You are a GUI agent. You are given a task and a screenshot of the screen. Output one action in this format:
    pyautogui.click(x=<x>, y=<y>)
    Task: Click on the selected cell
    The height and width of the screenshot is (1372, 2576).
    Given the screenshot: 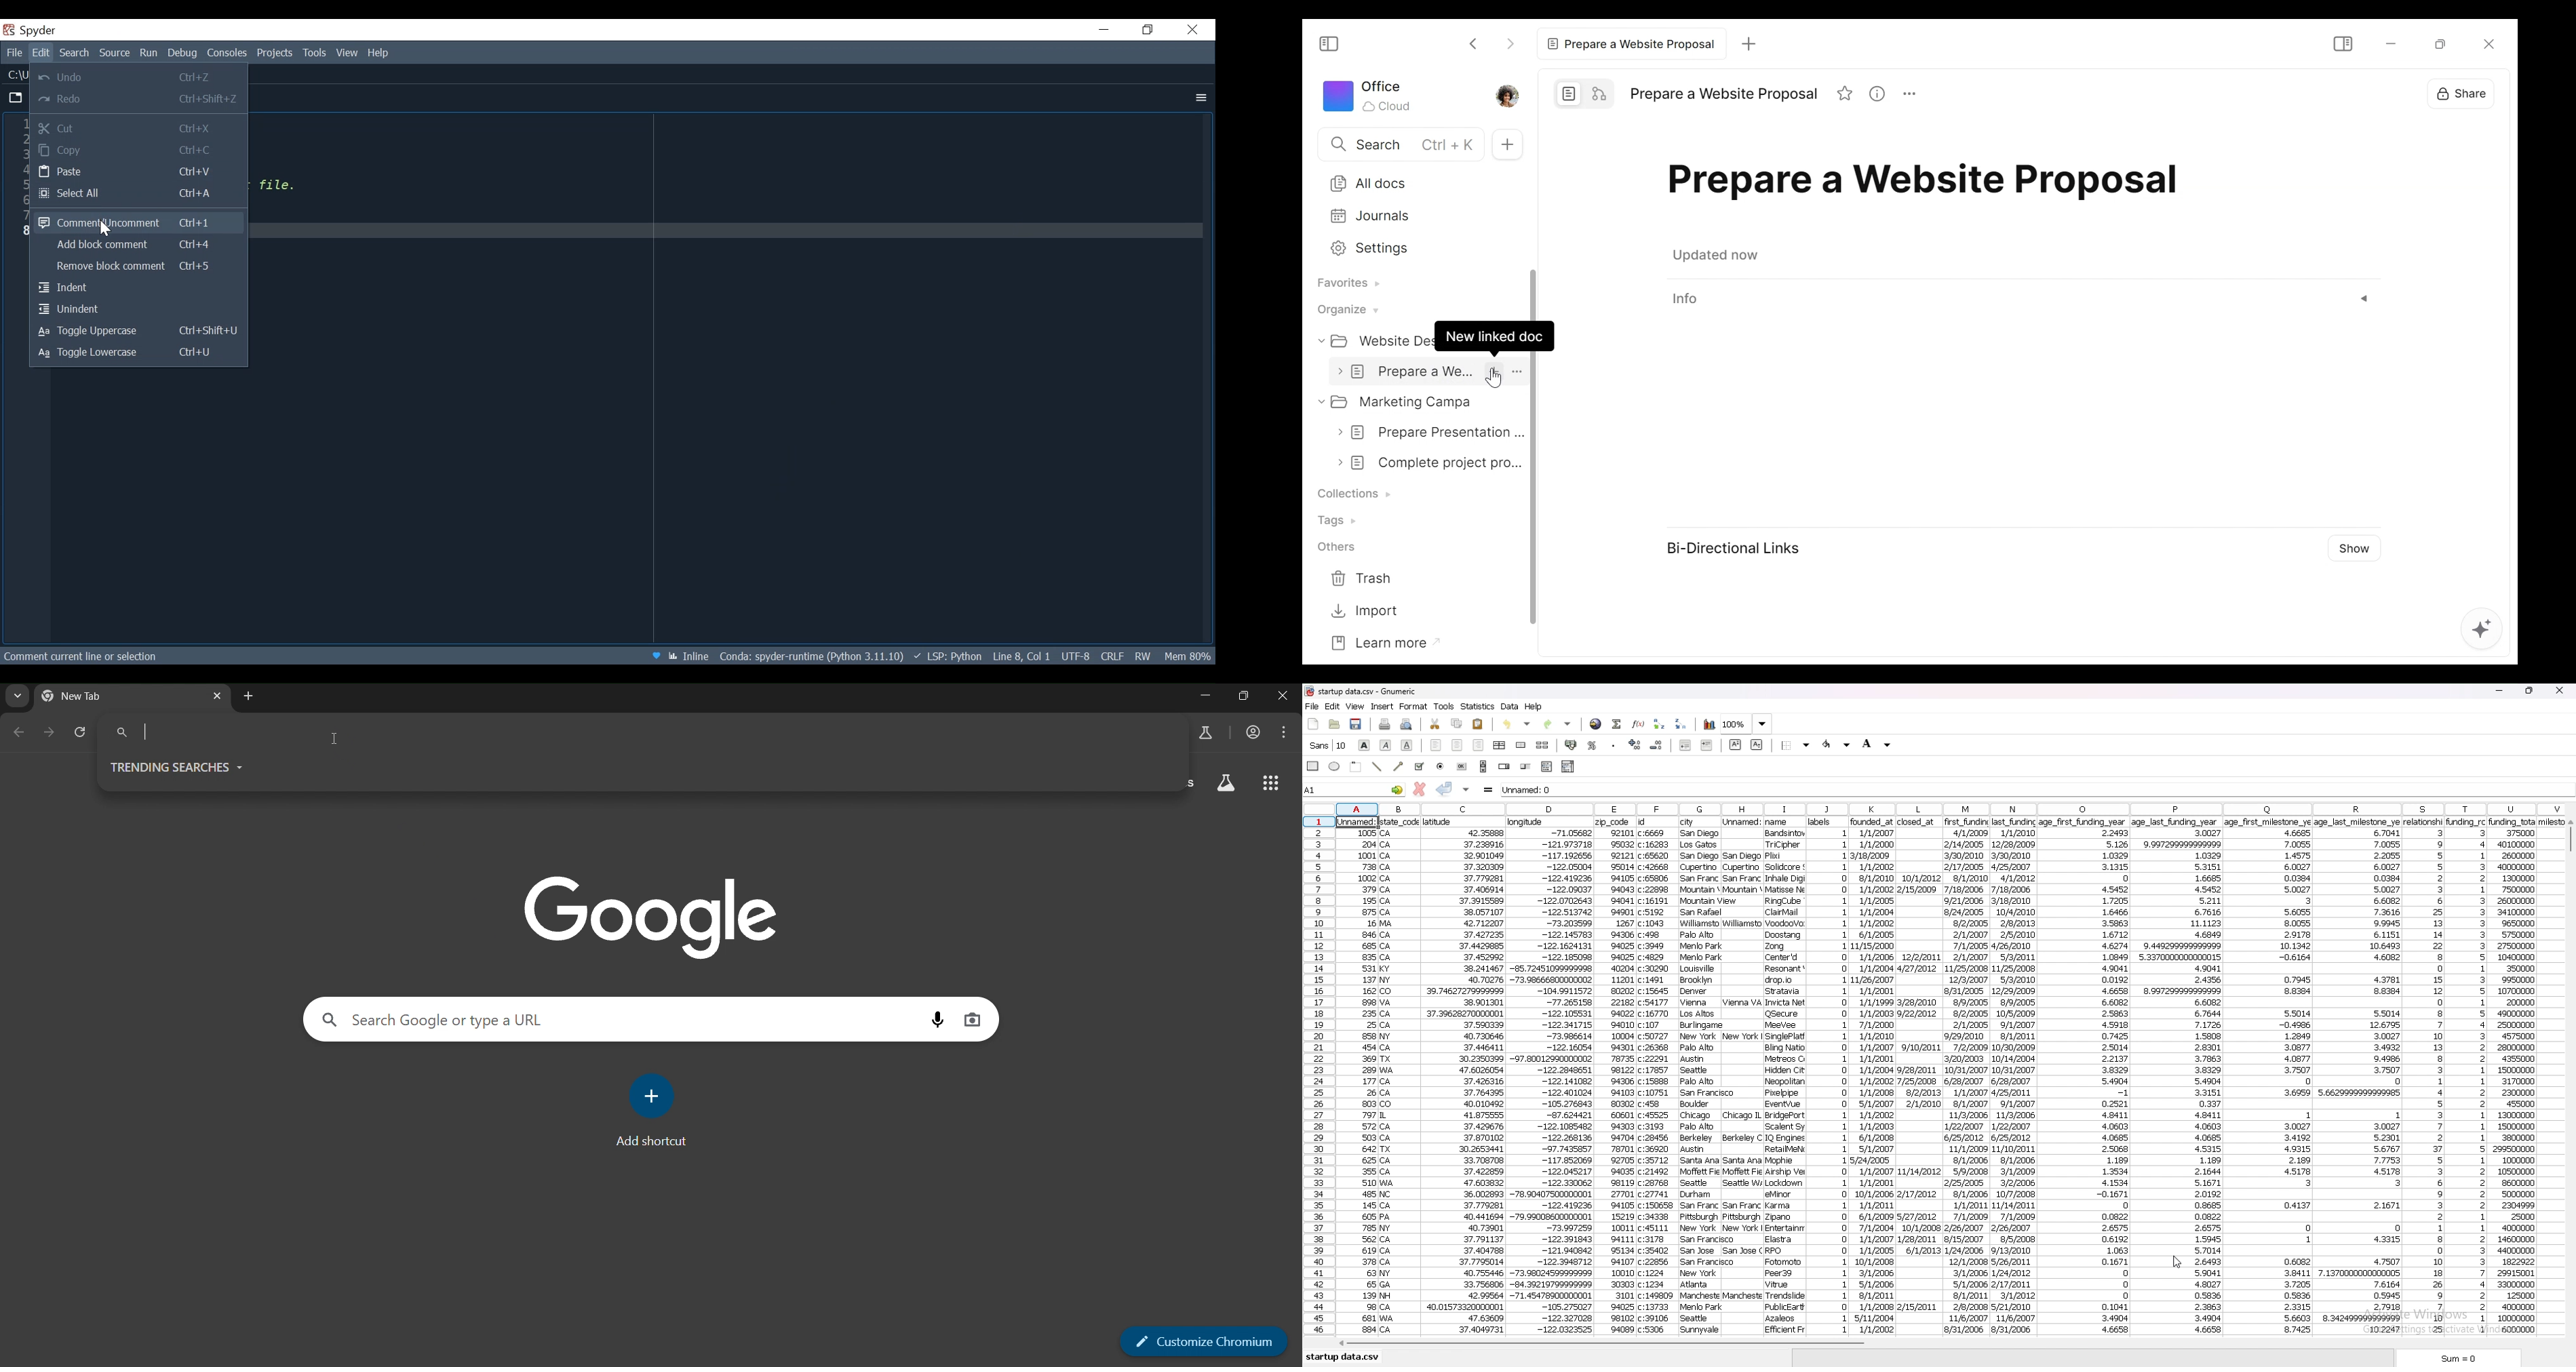 What is the action you would take?
    pyautogui.click(x=1354, y=789)
    